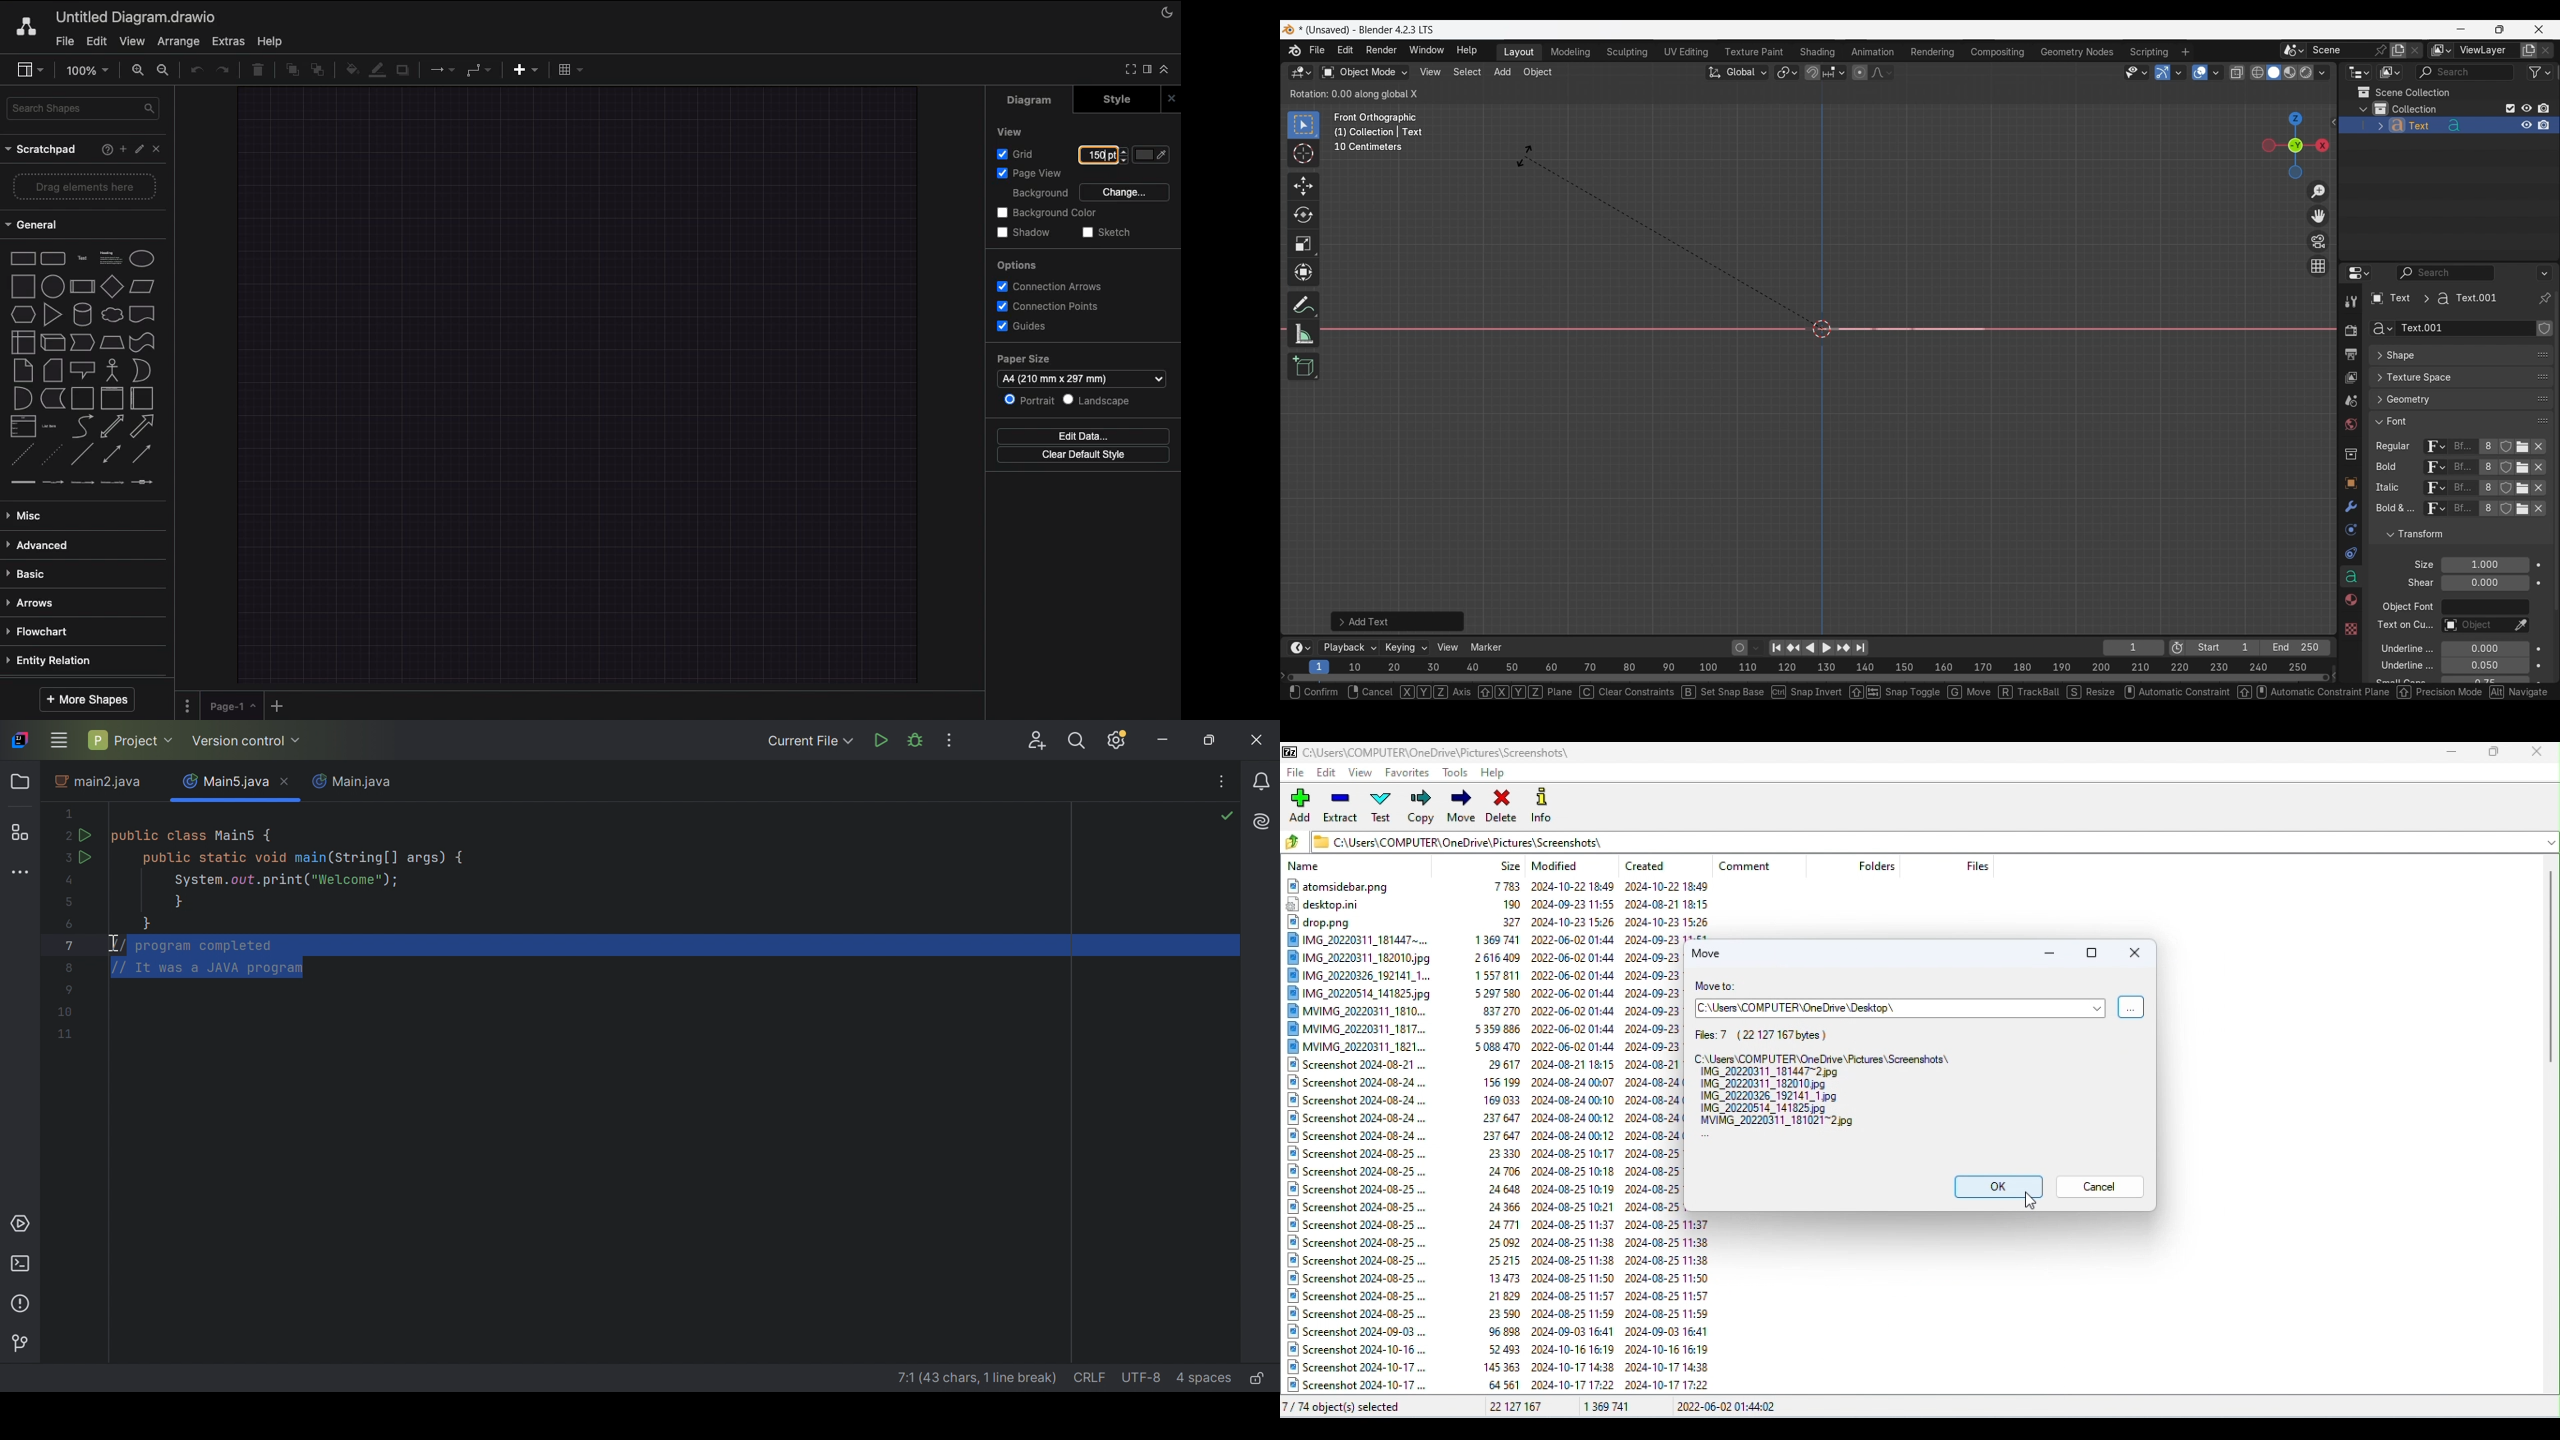 This screenshot has height=1456, width=2576. Describe the element at coordinates (2544, 299) in the screenshot. I see `Toggle pin ID` at that location.